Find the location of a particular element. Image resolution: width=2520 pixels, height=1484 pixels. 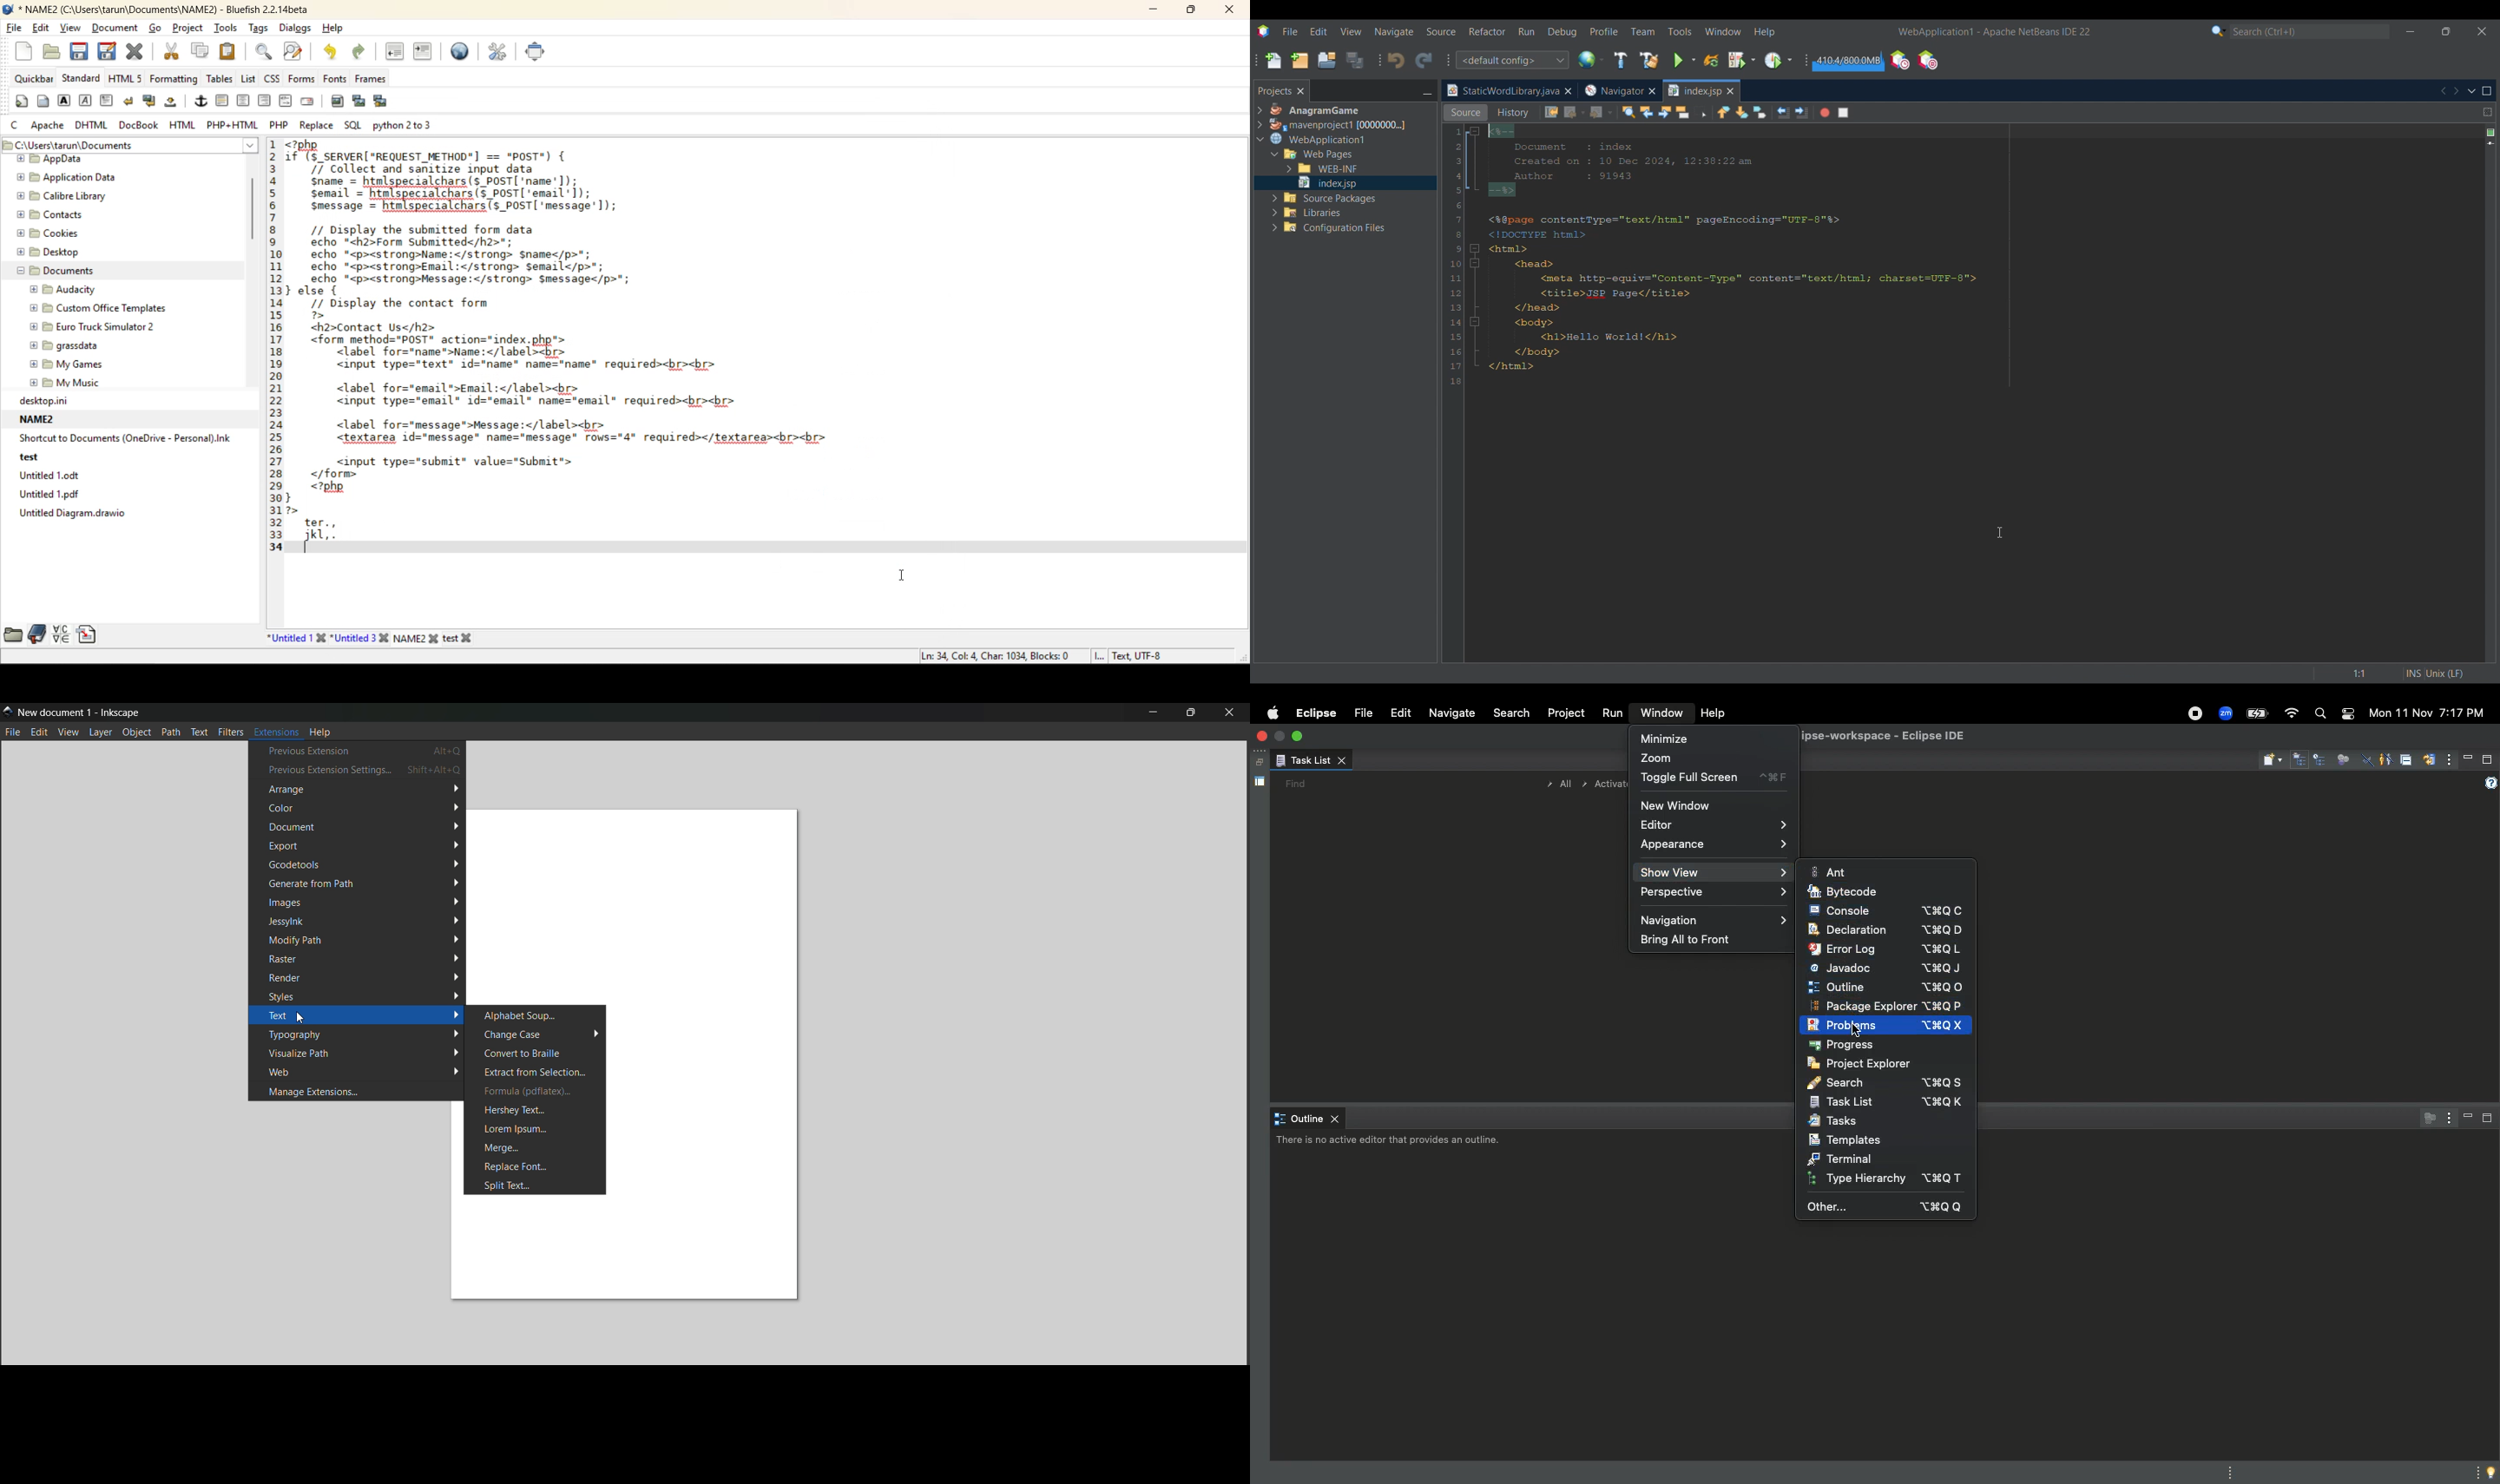

Run is located at coordinates (1610, 714).